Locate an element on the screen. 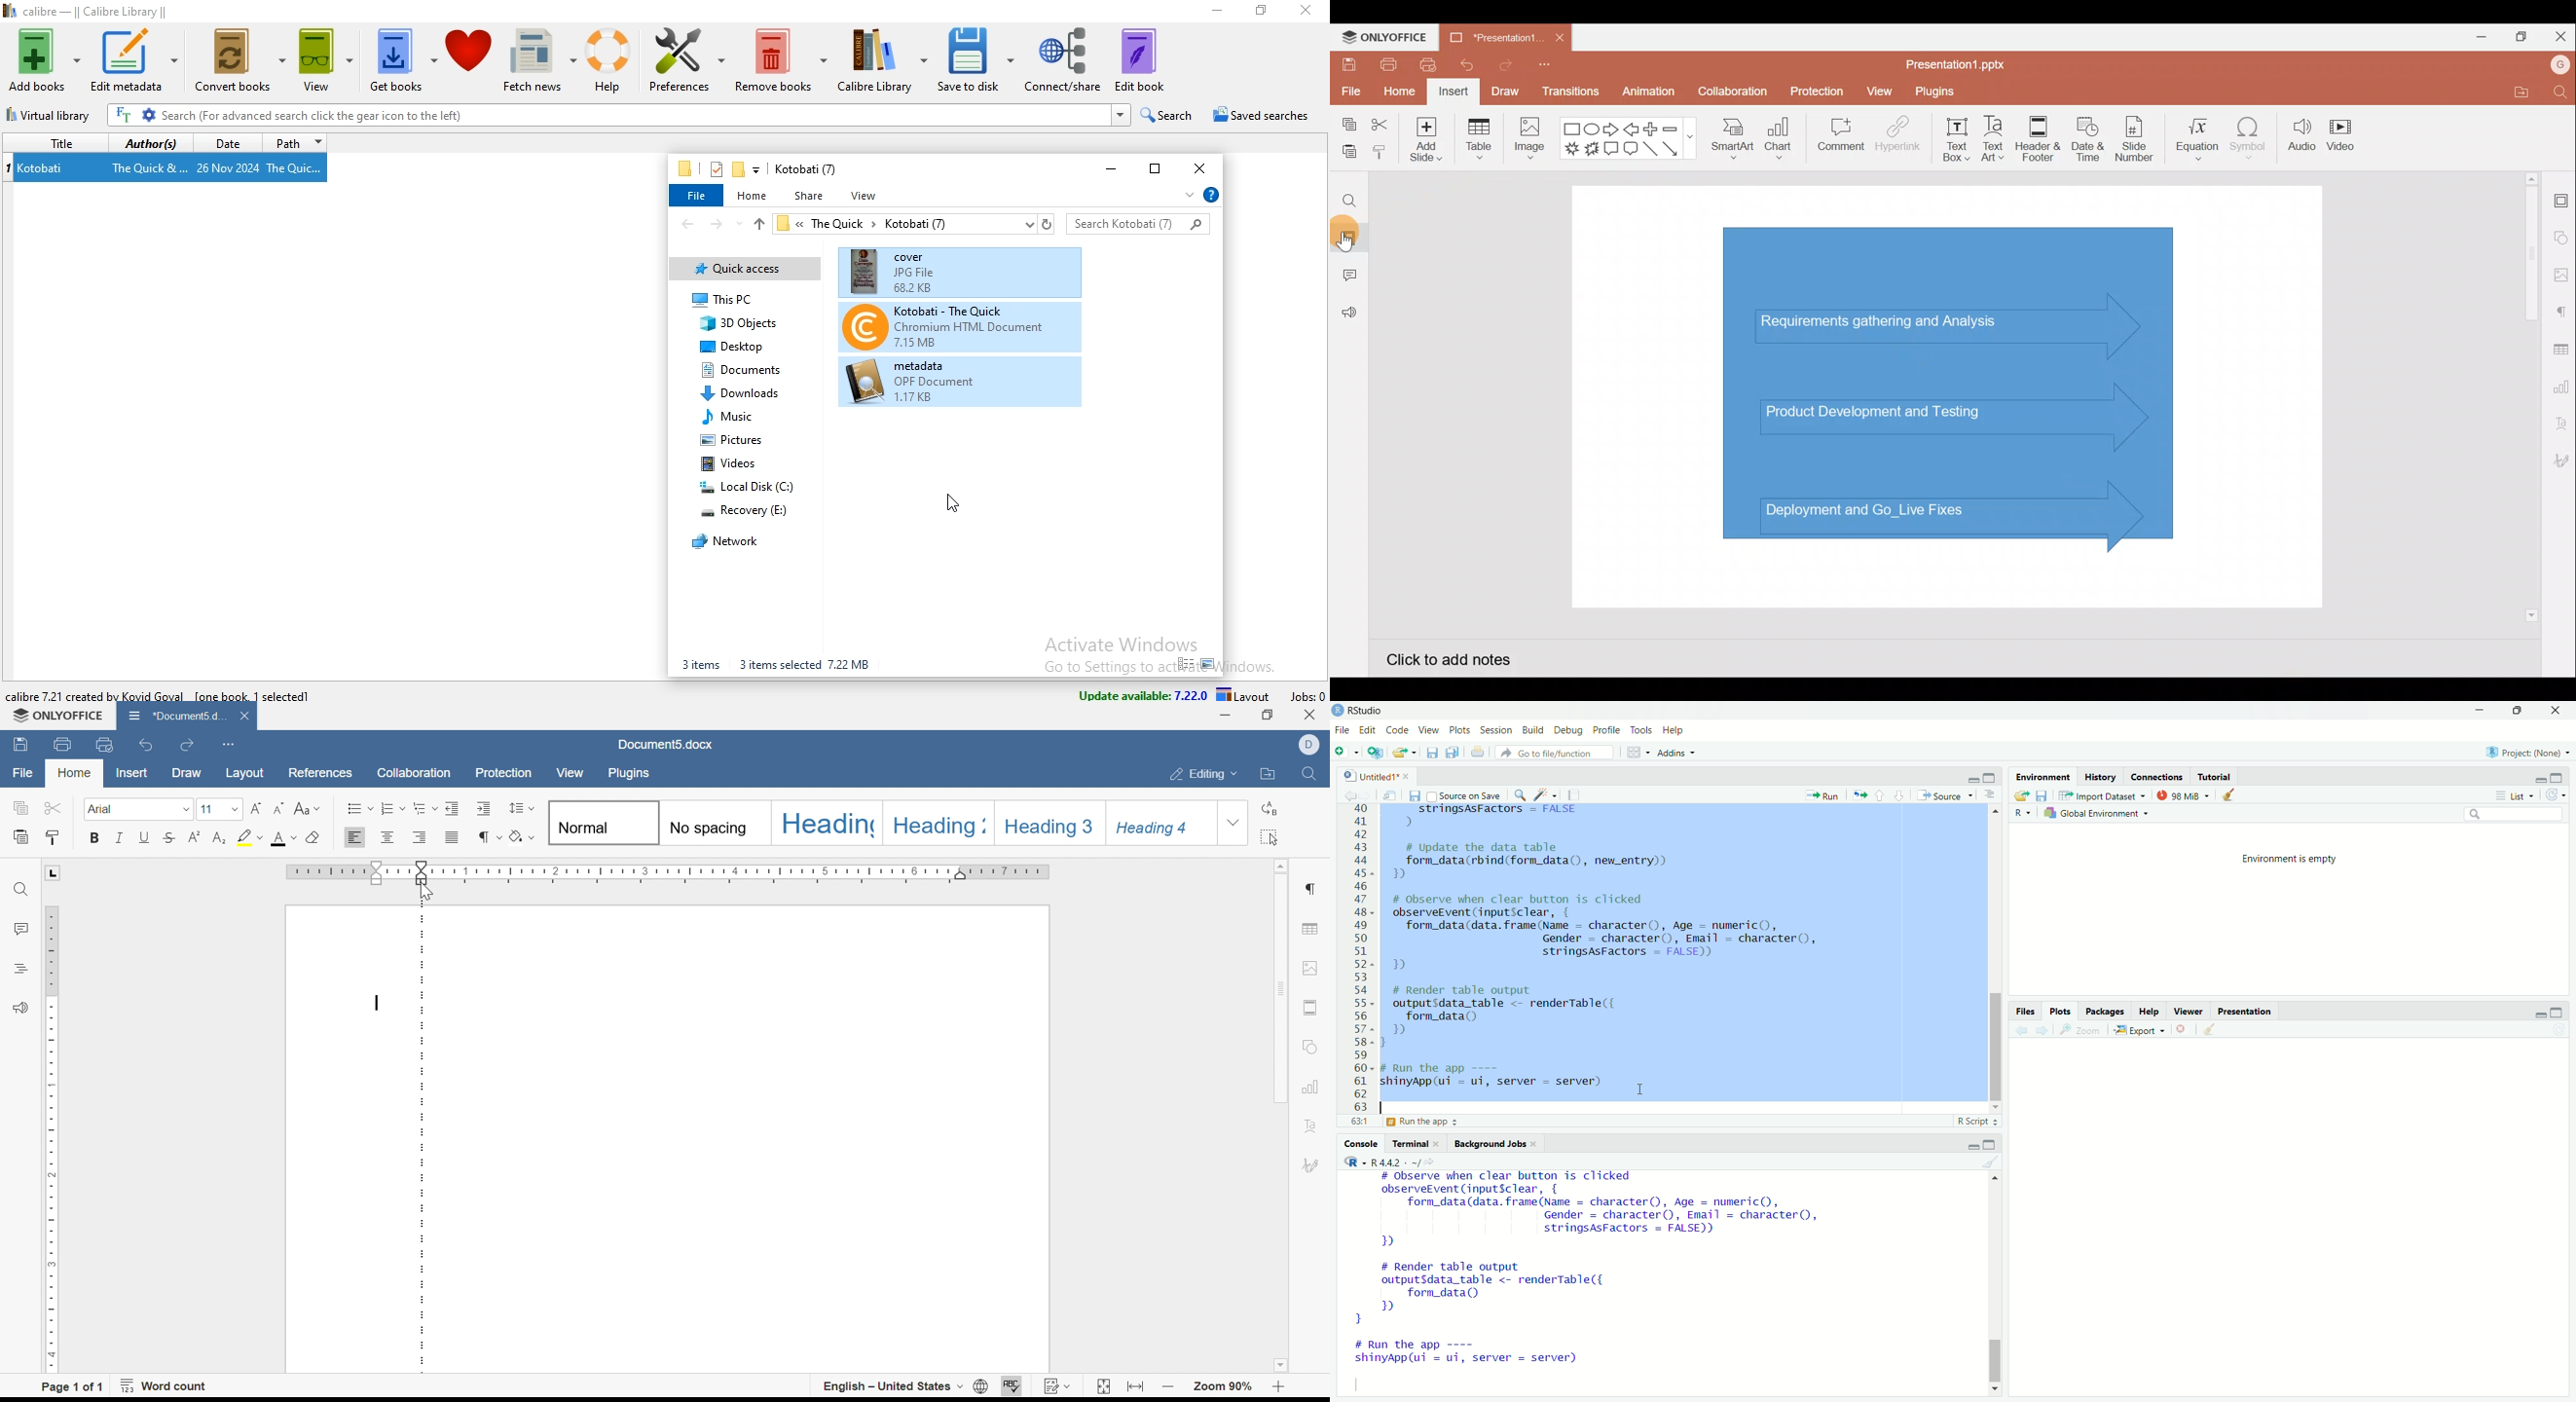  save all open documents is located at coordinates (1453, 752).